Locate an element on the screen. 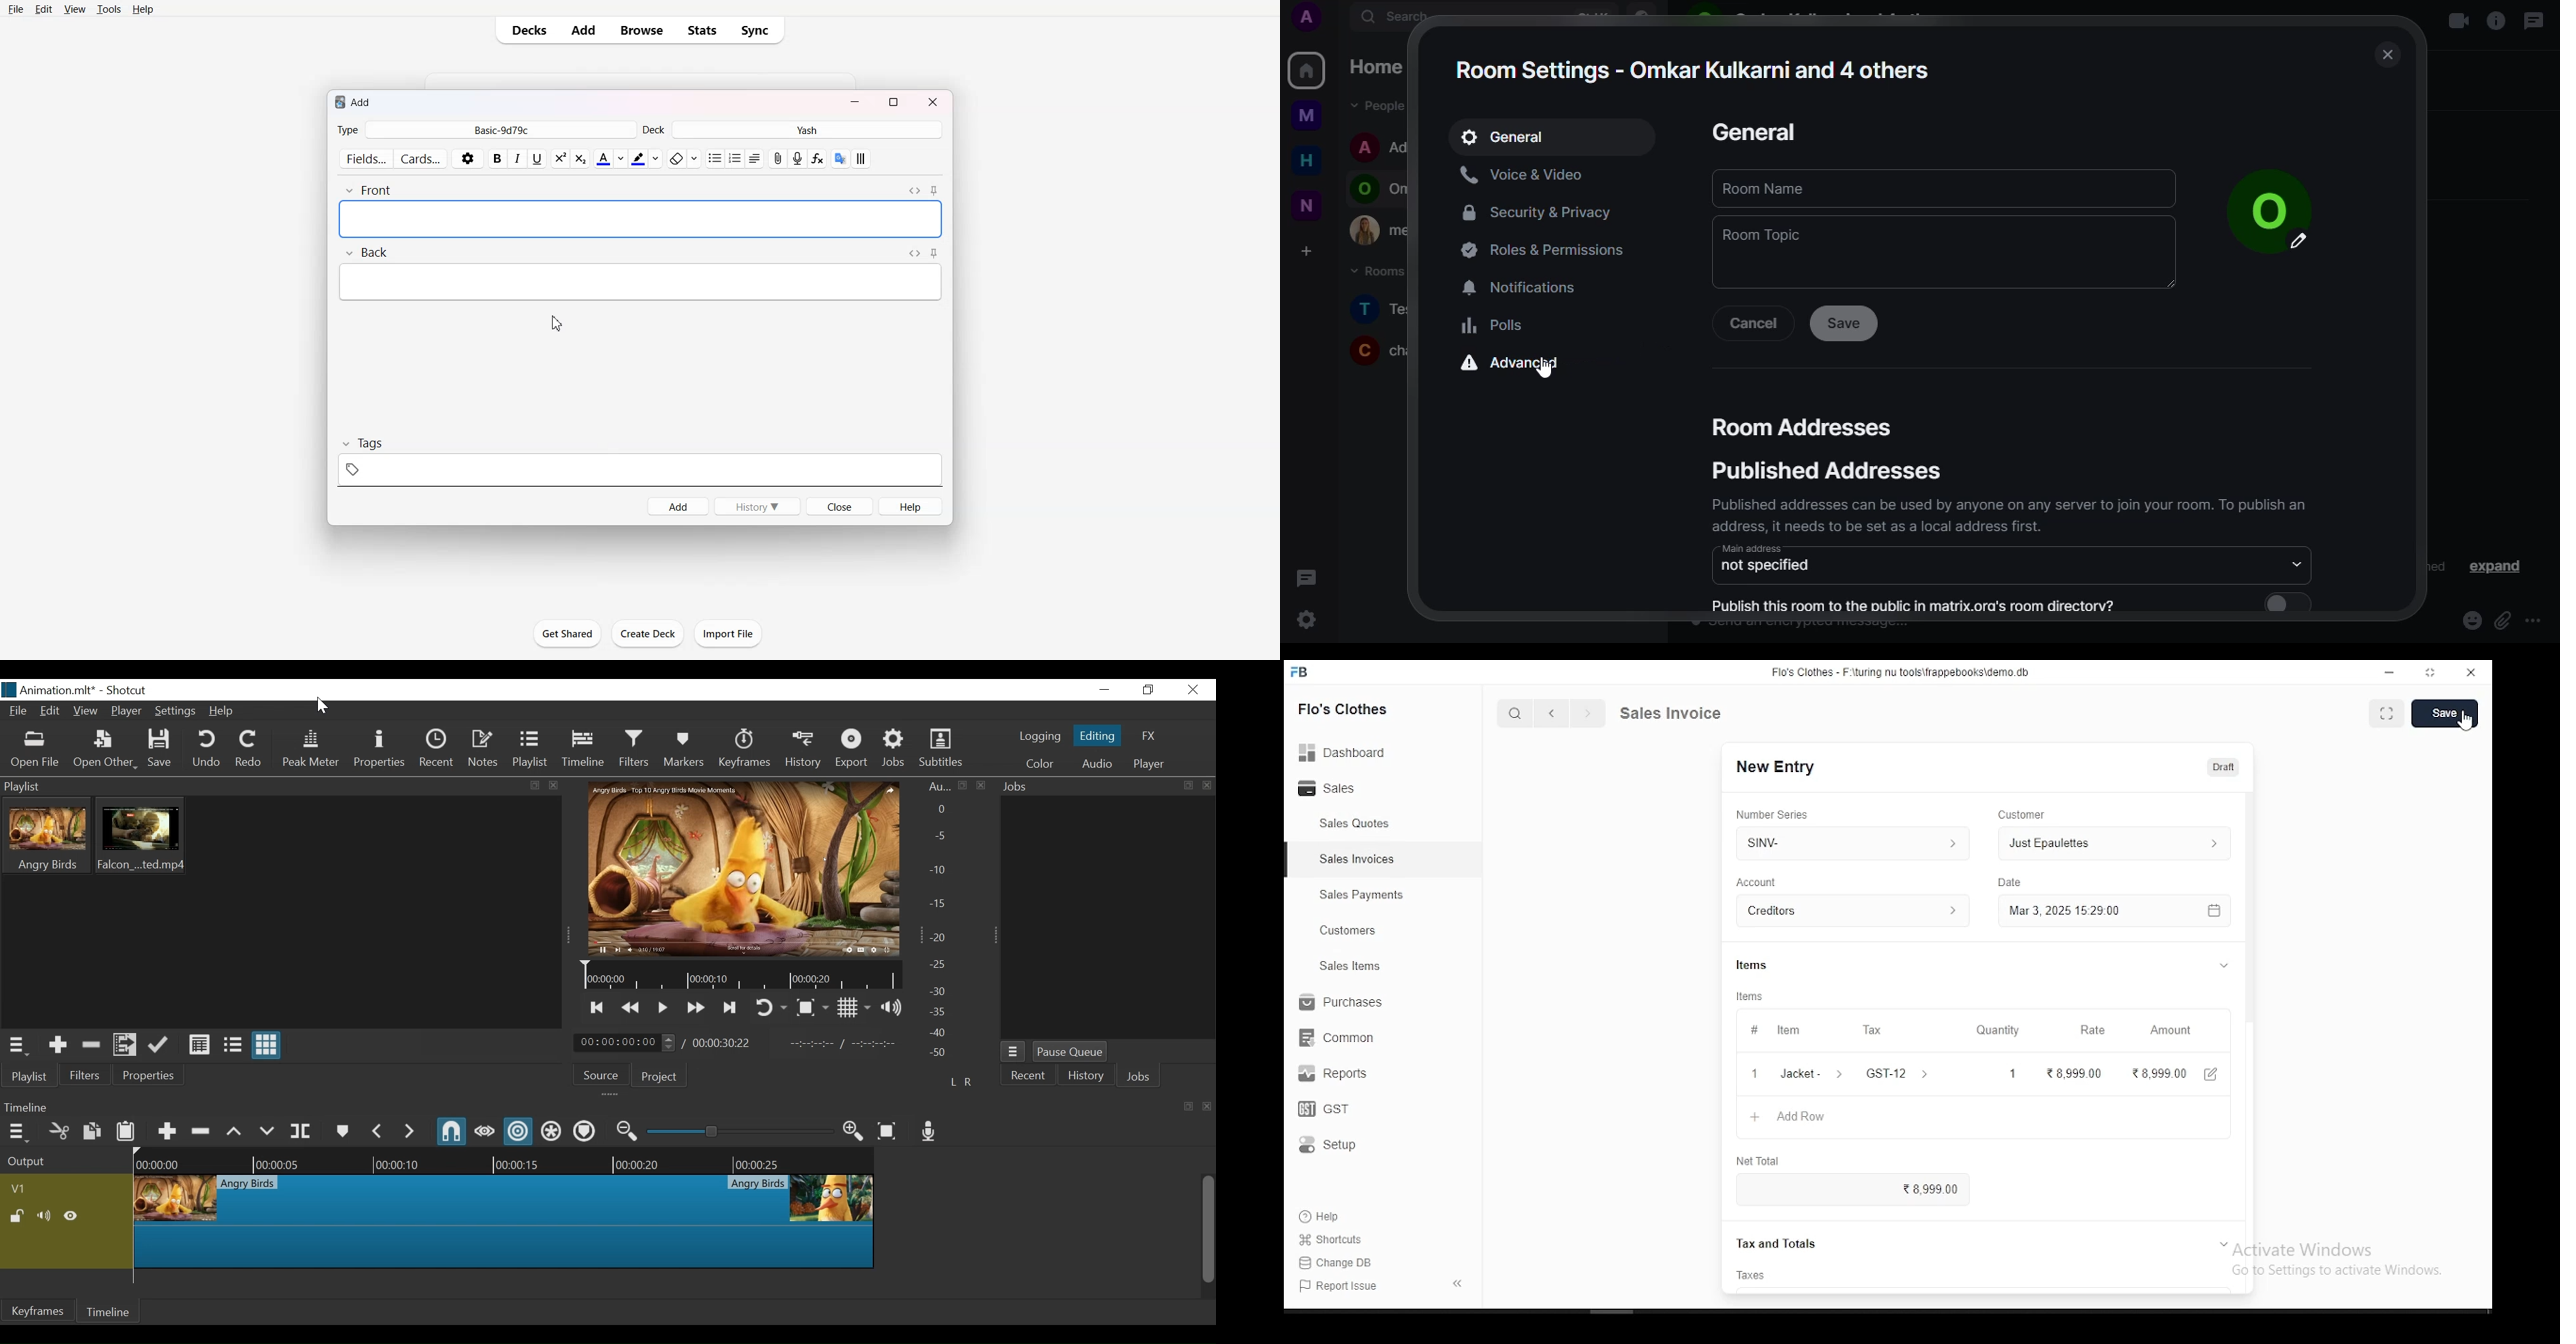 The height and width of the screenshot is (1344, 2576). Timeline is located at coordinates (739, 975).